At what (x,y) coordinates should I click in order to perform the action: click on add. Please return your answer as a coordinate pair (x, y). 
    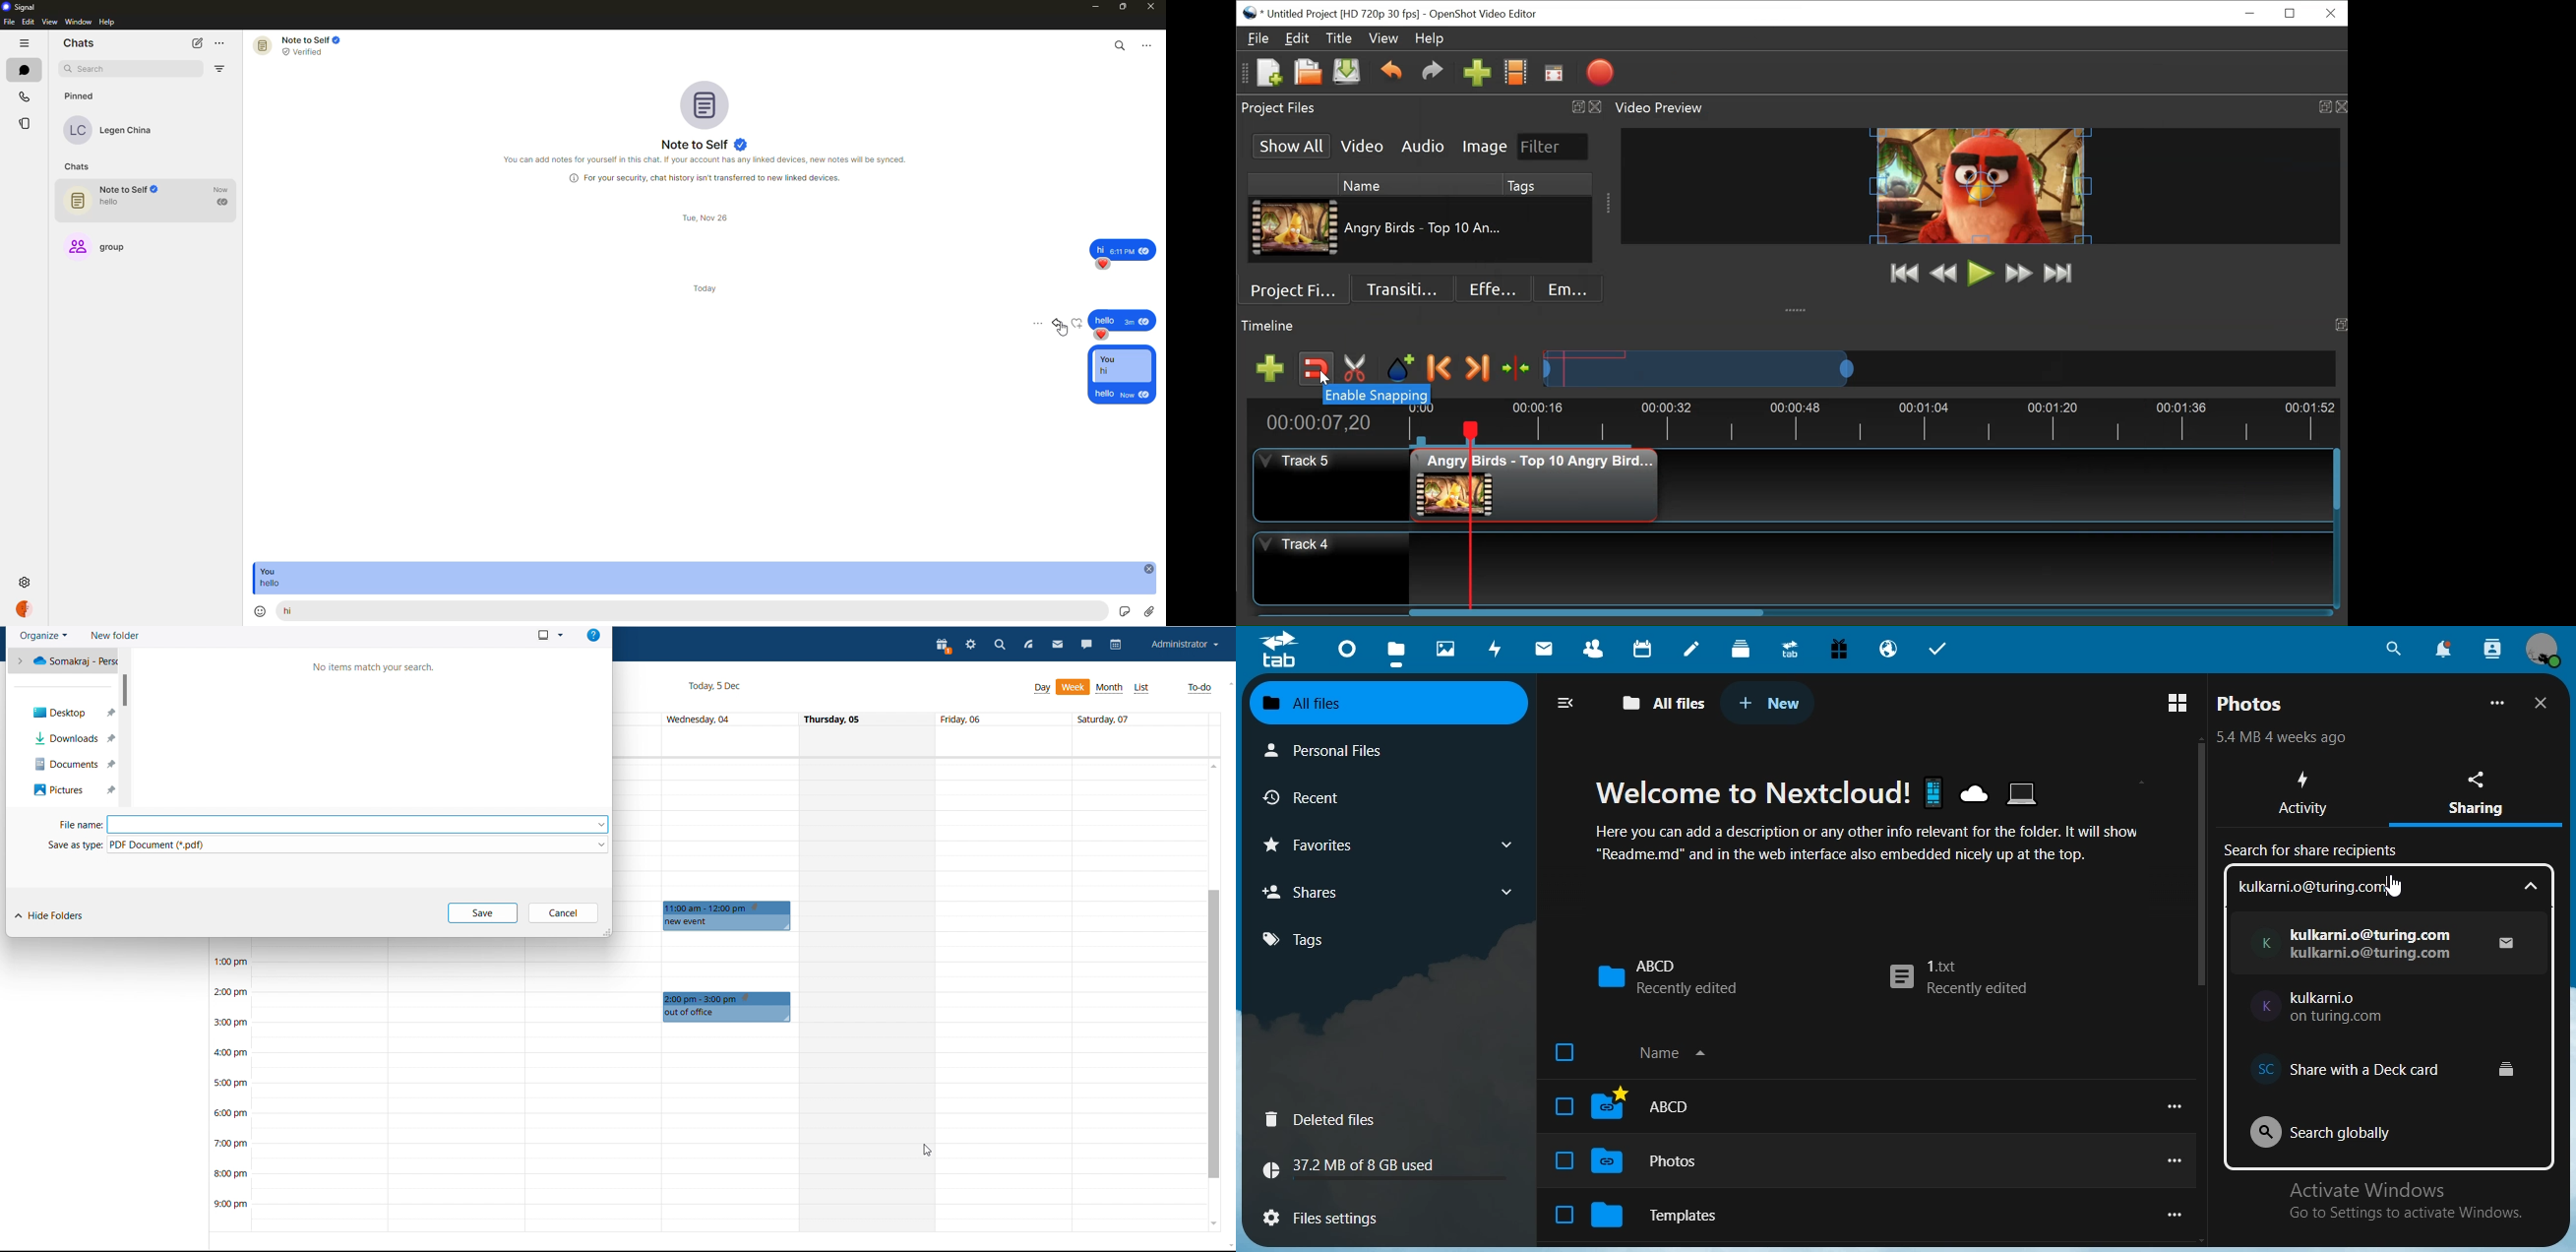
    Looking at the image, I should click on (1477, 75).